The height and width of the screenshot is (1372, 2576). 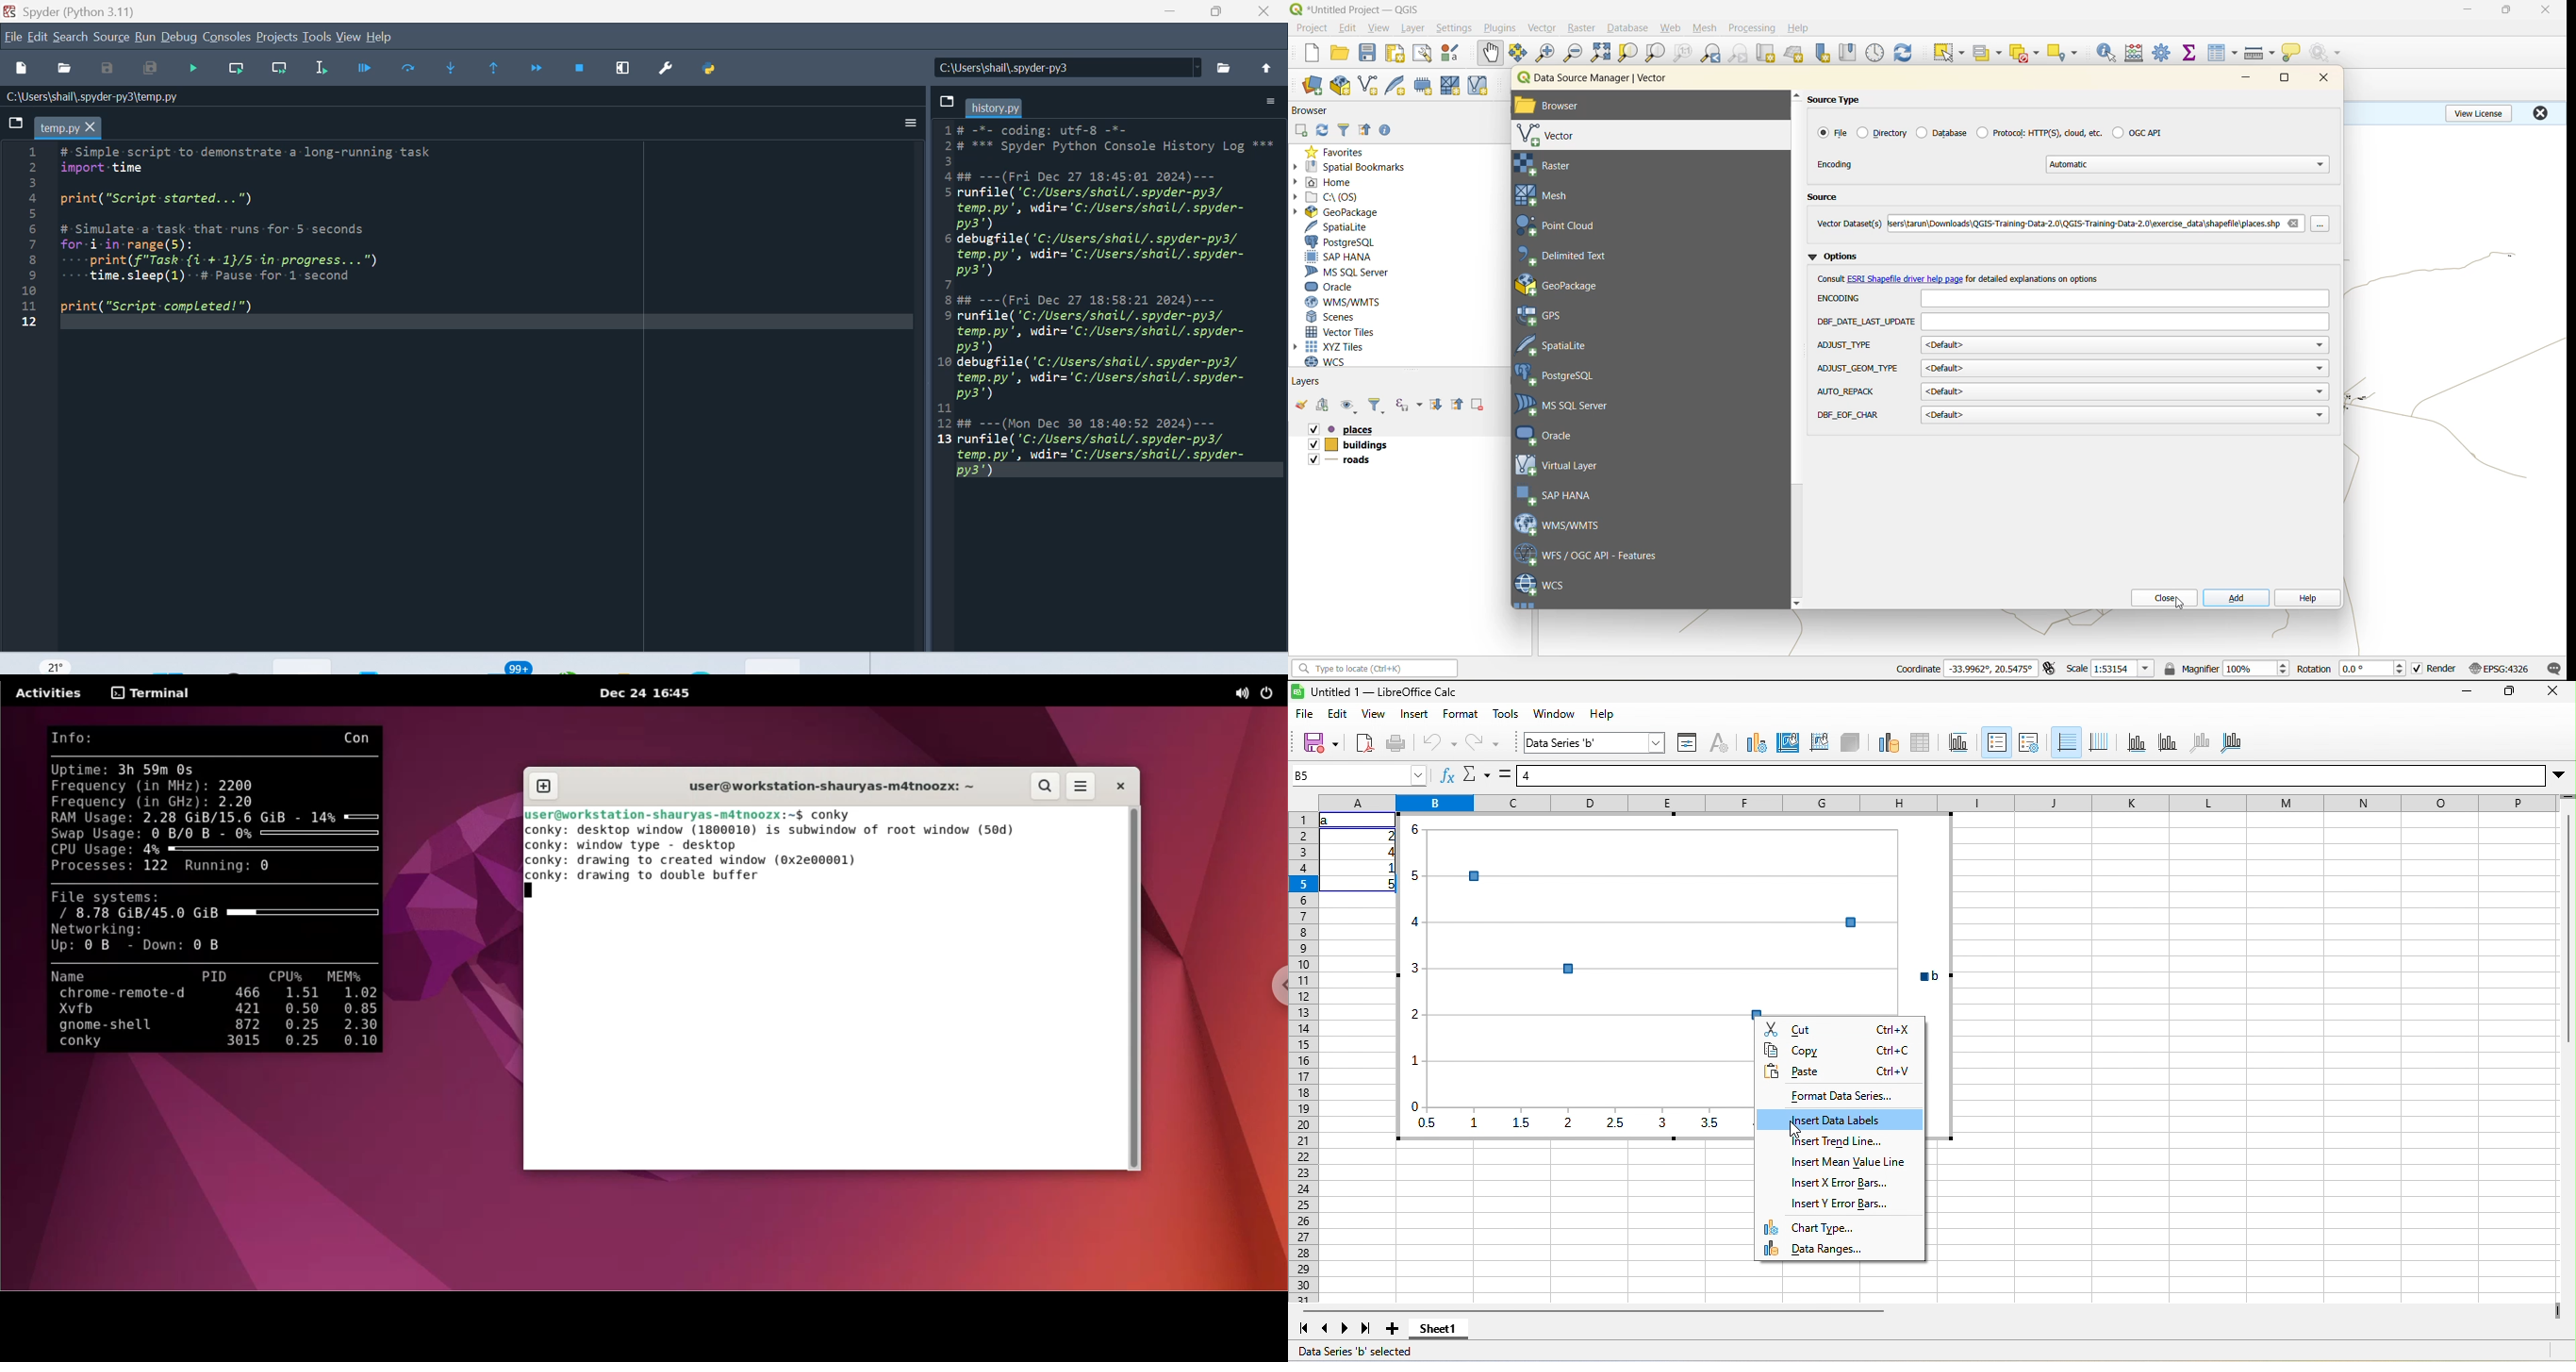 I want to click on coordinates, so click(x=1917, y=669).